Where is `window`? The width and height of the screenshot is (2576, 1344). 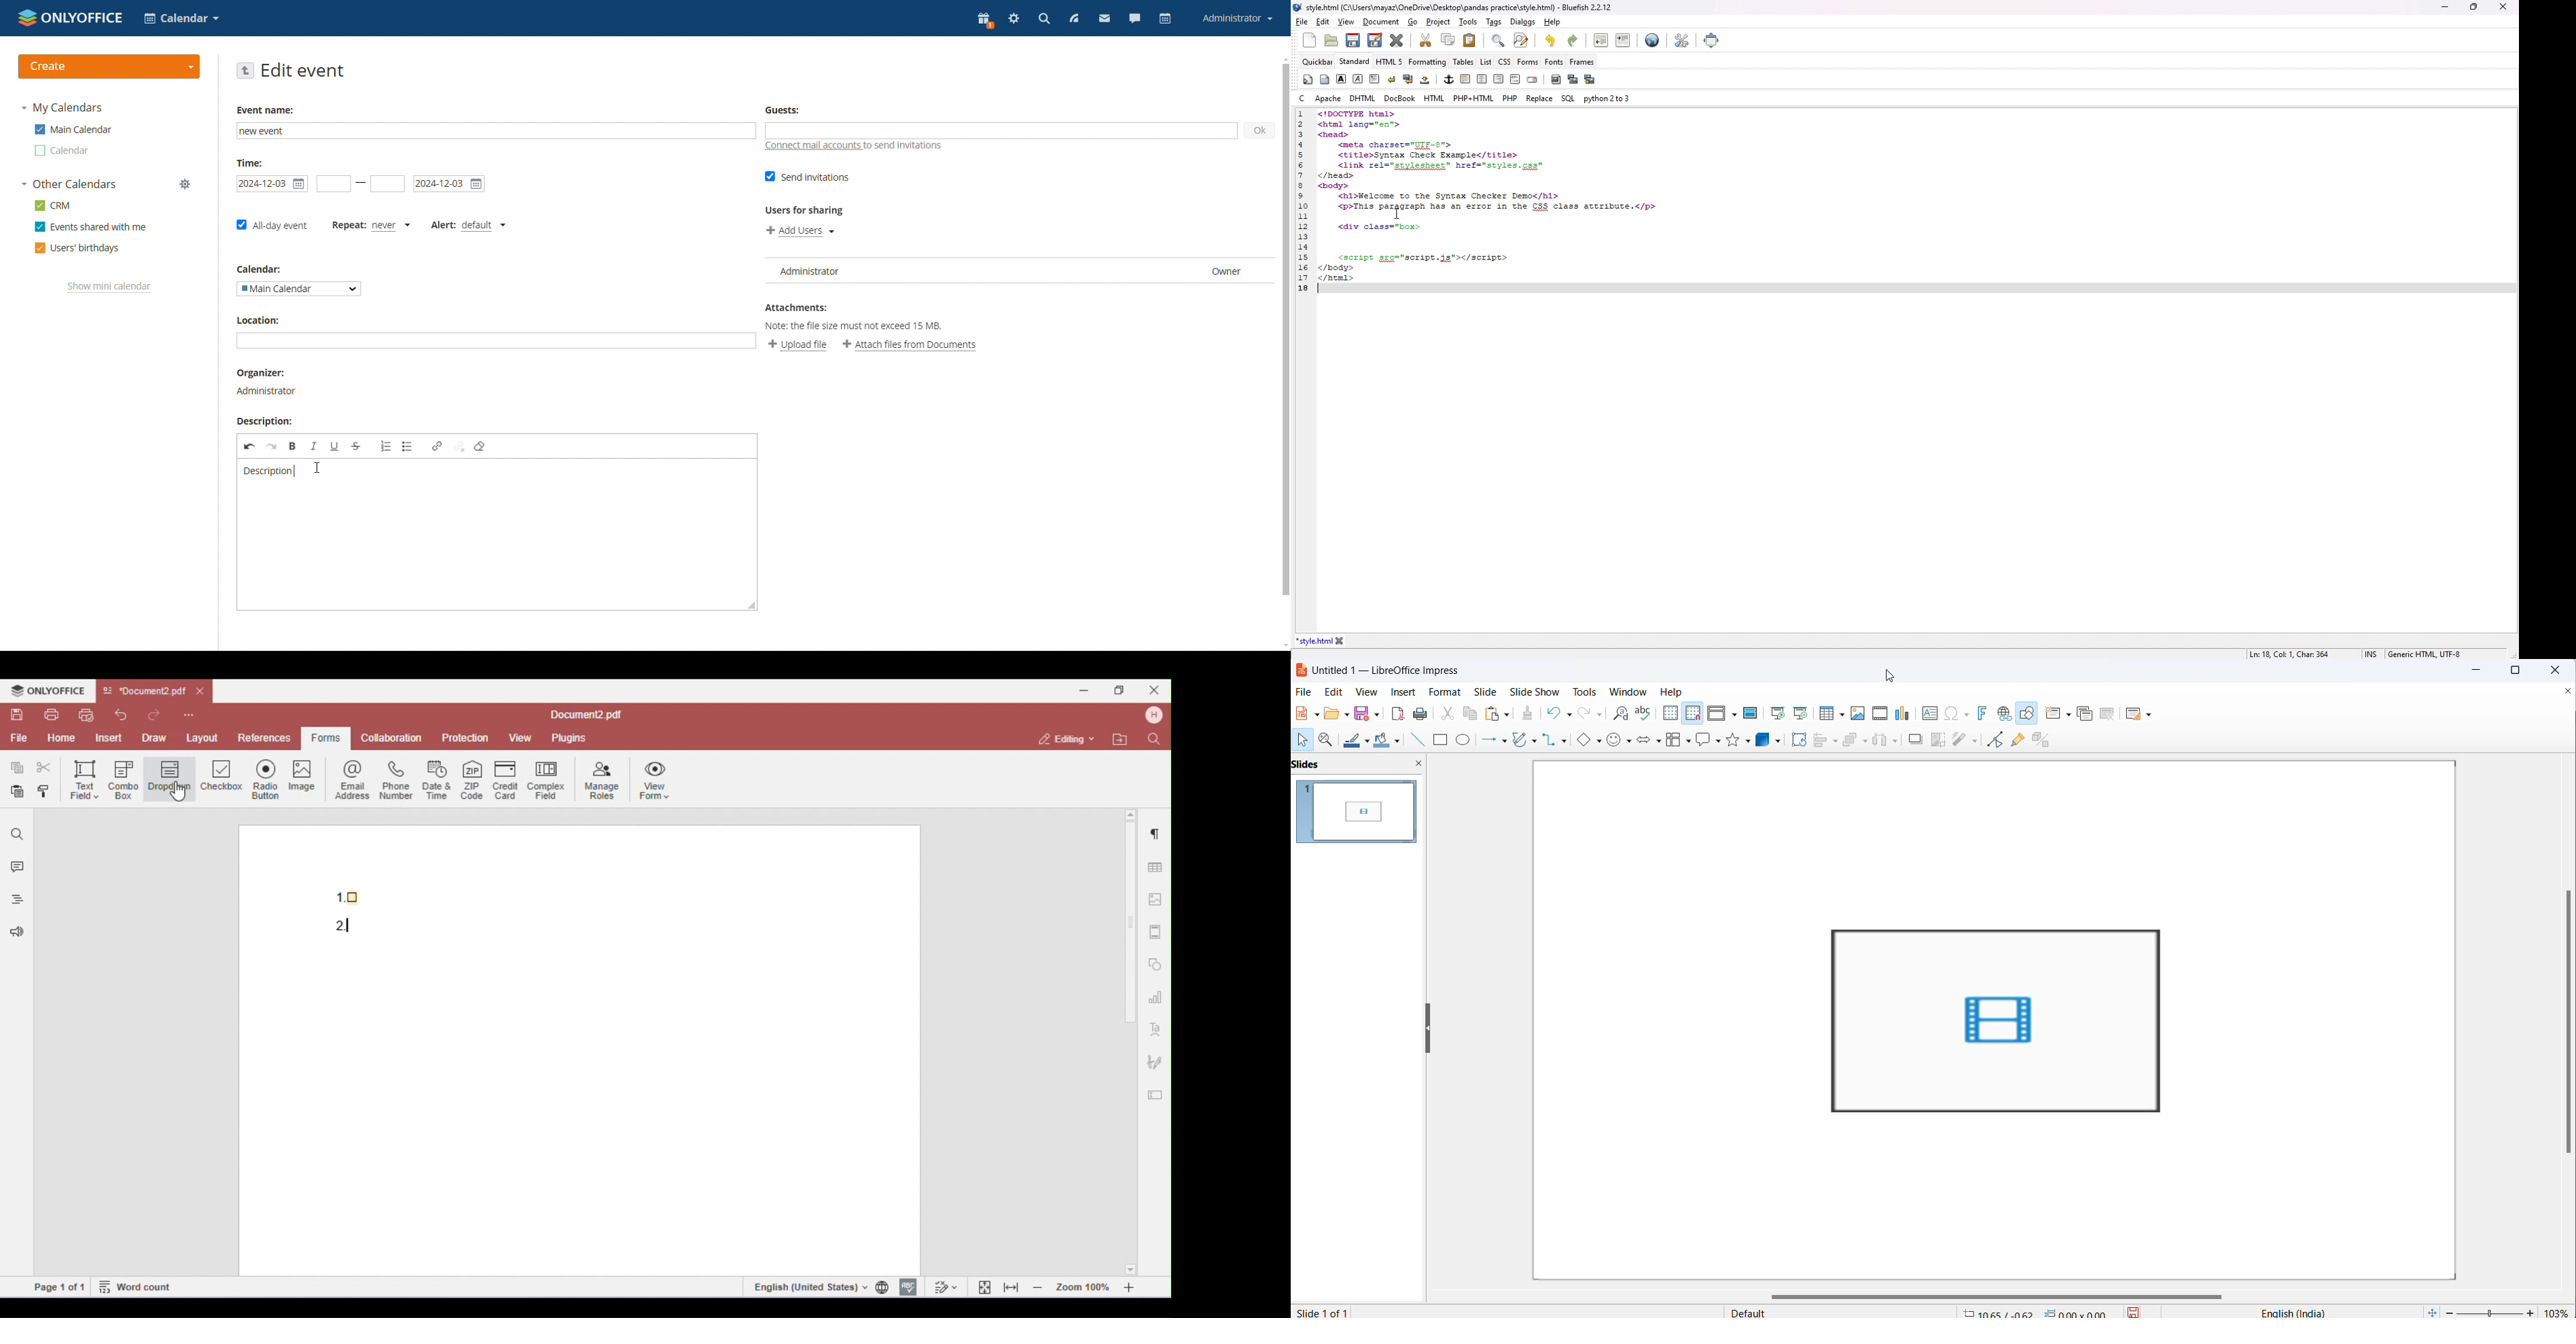
window is located at coordinates (1624, 689).